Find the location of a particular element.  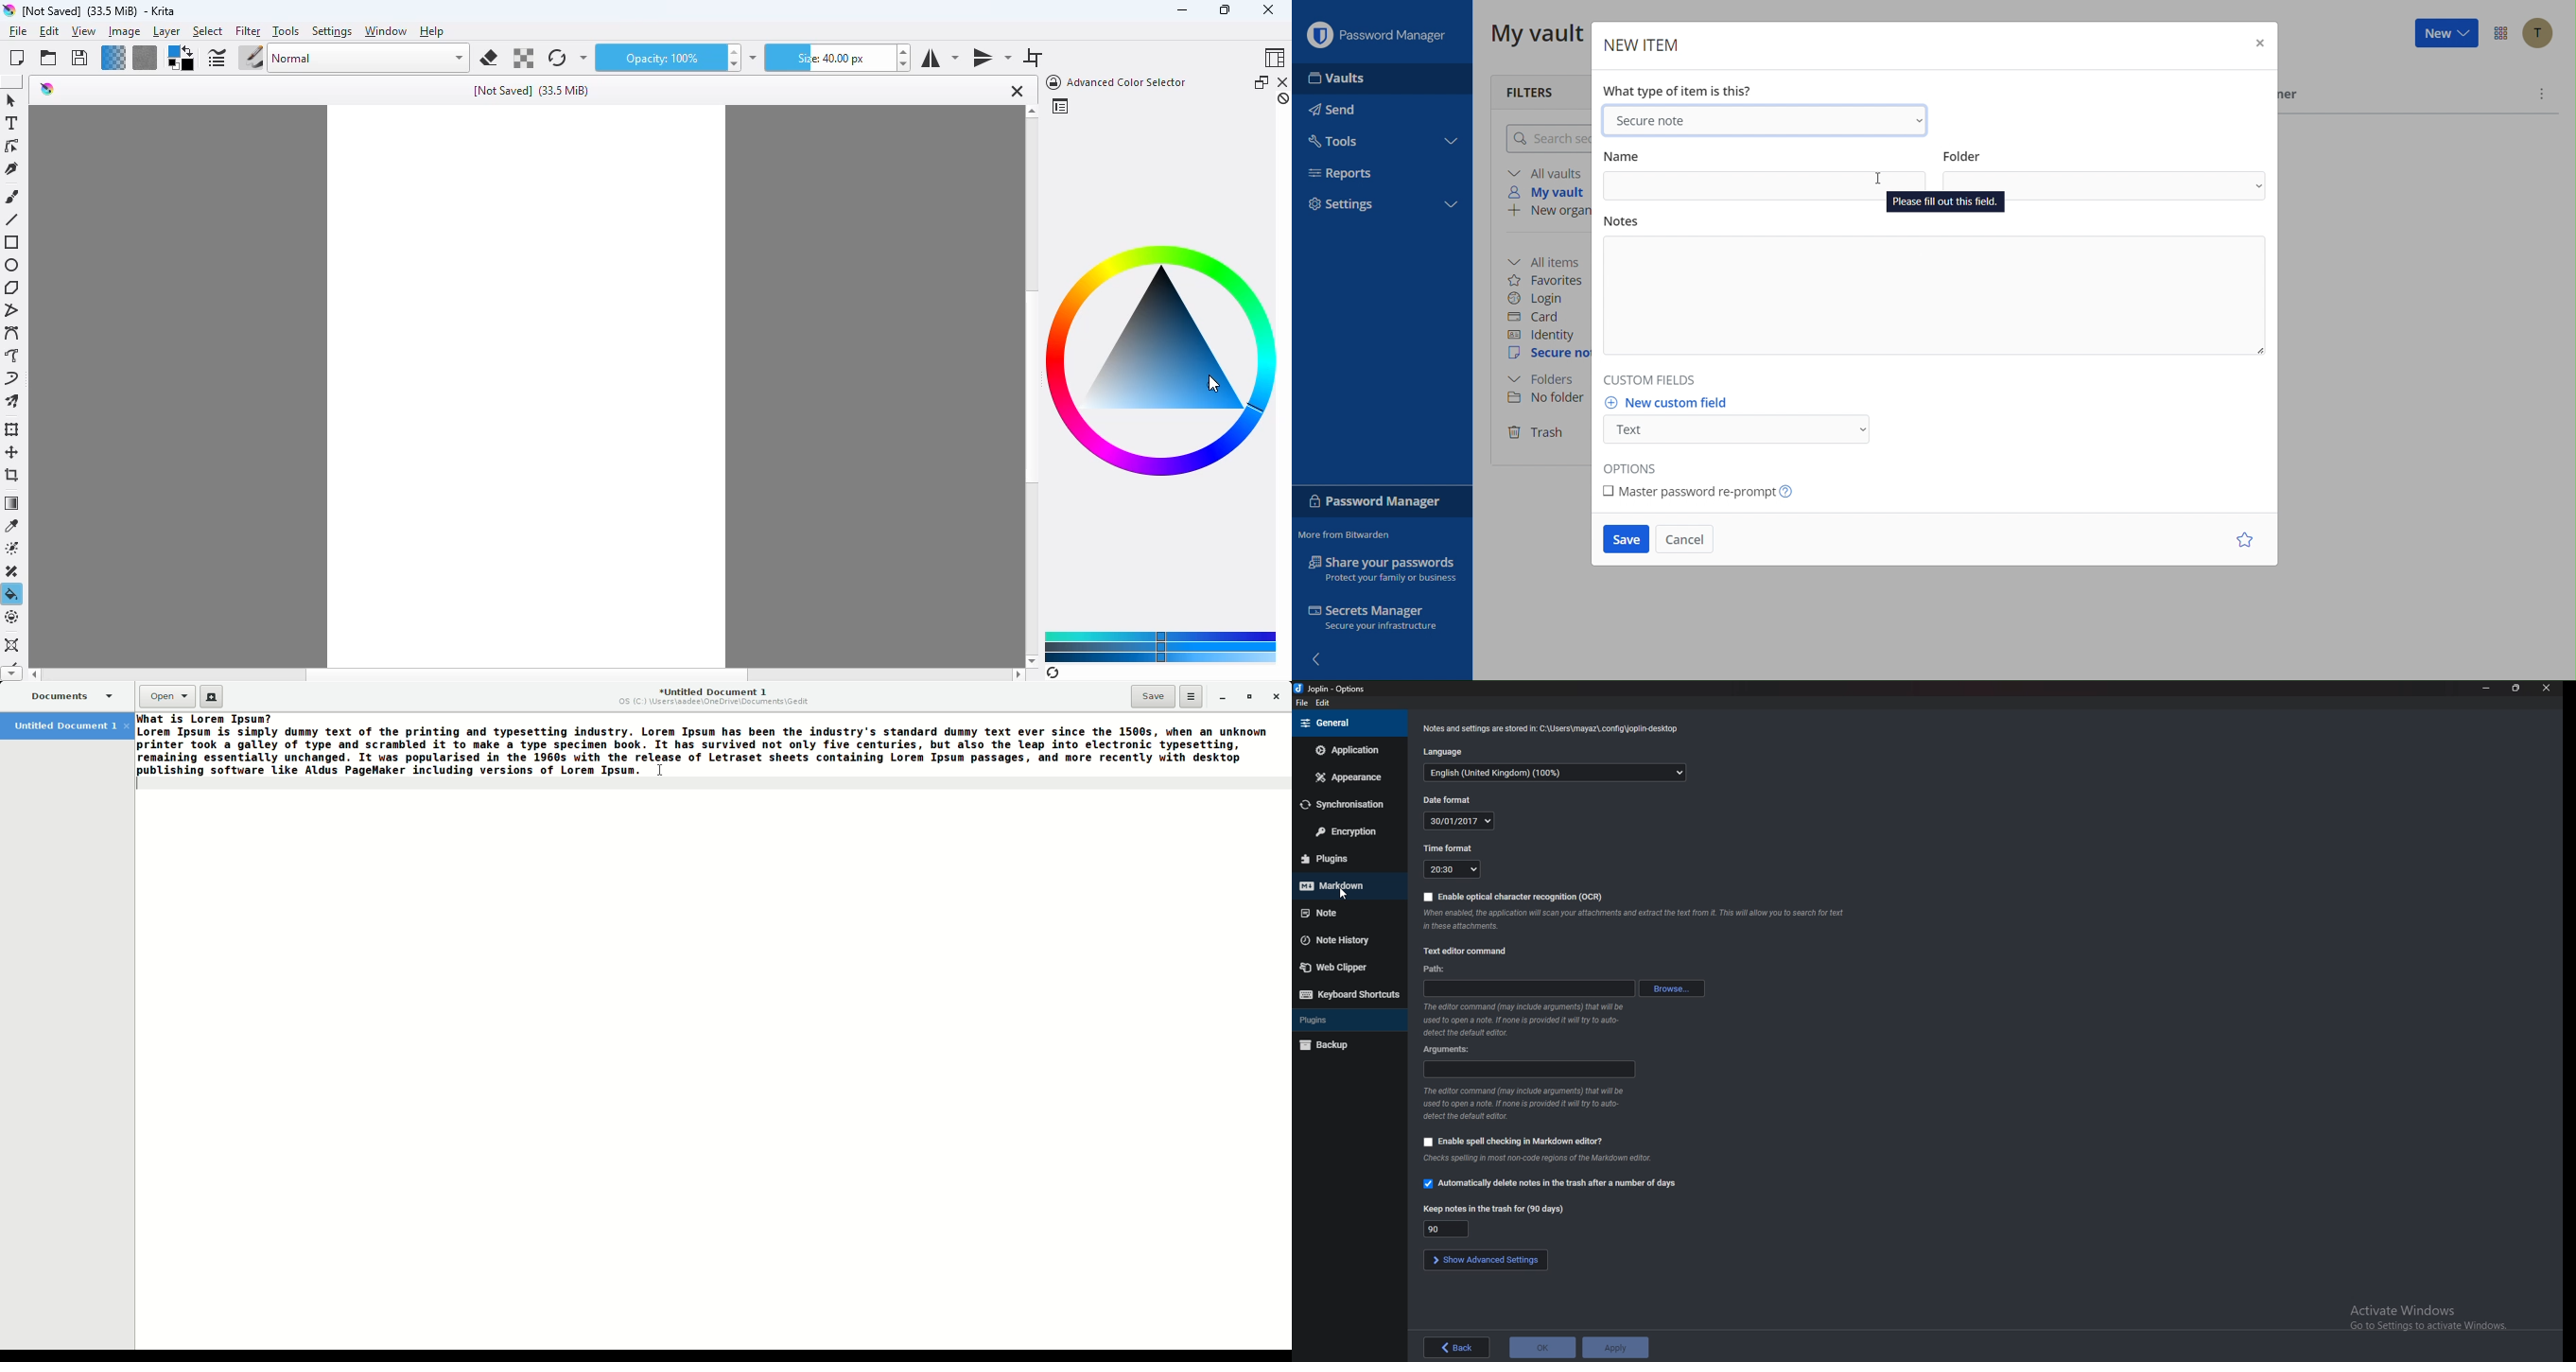

Note history is located at coordinates (1343, 940).